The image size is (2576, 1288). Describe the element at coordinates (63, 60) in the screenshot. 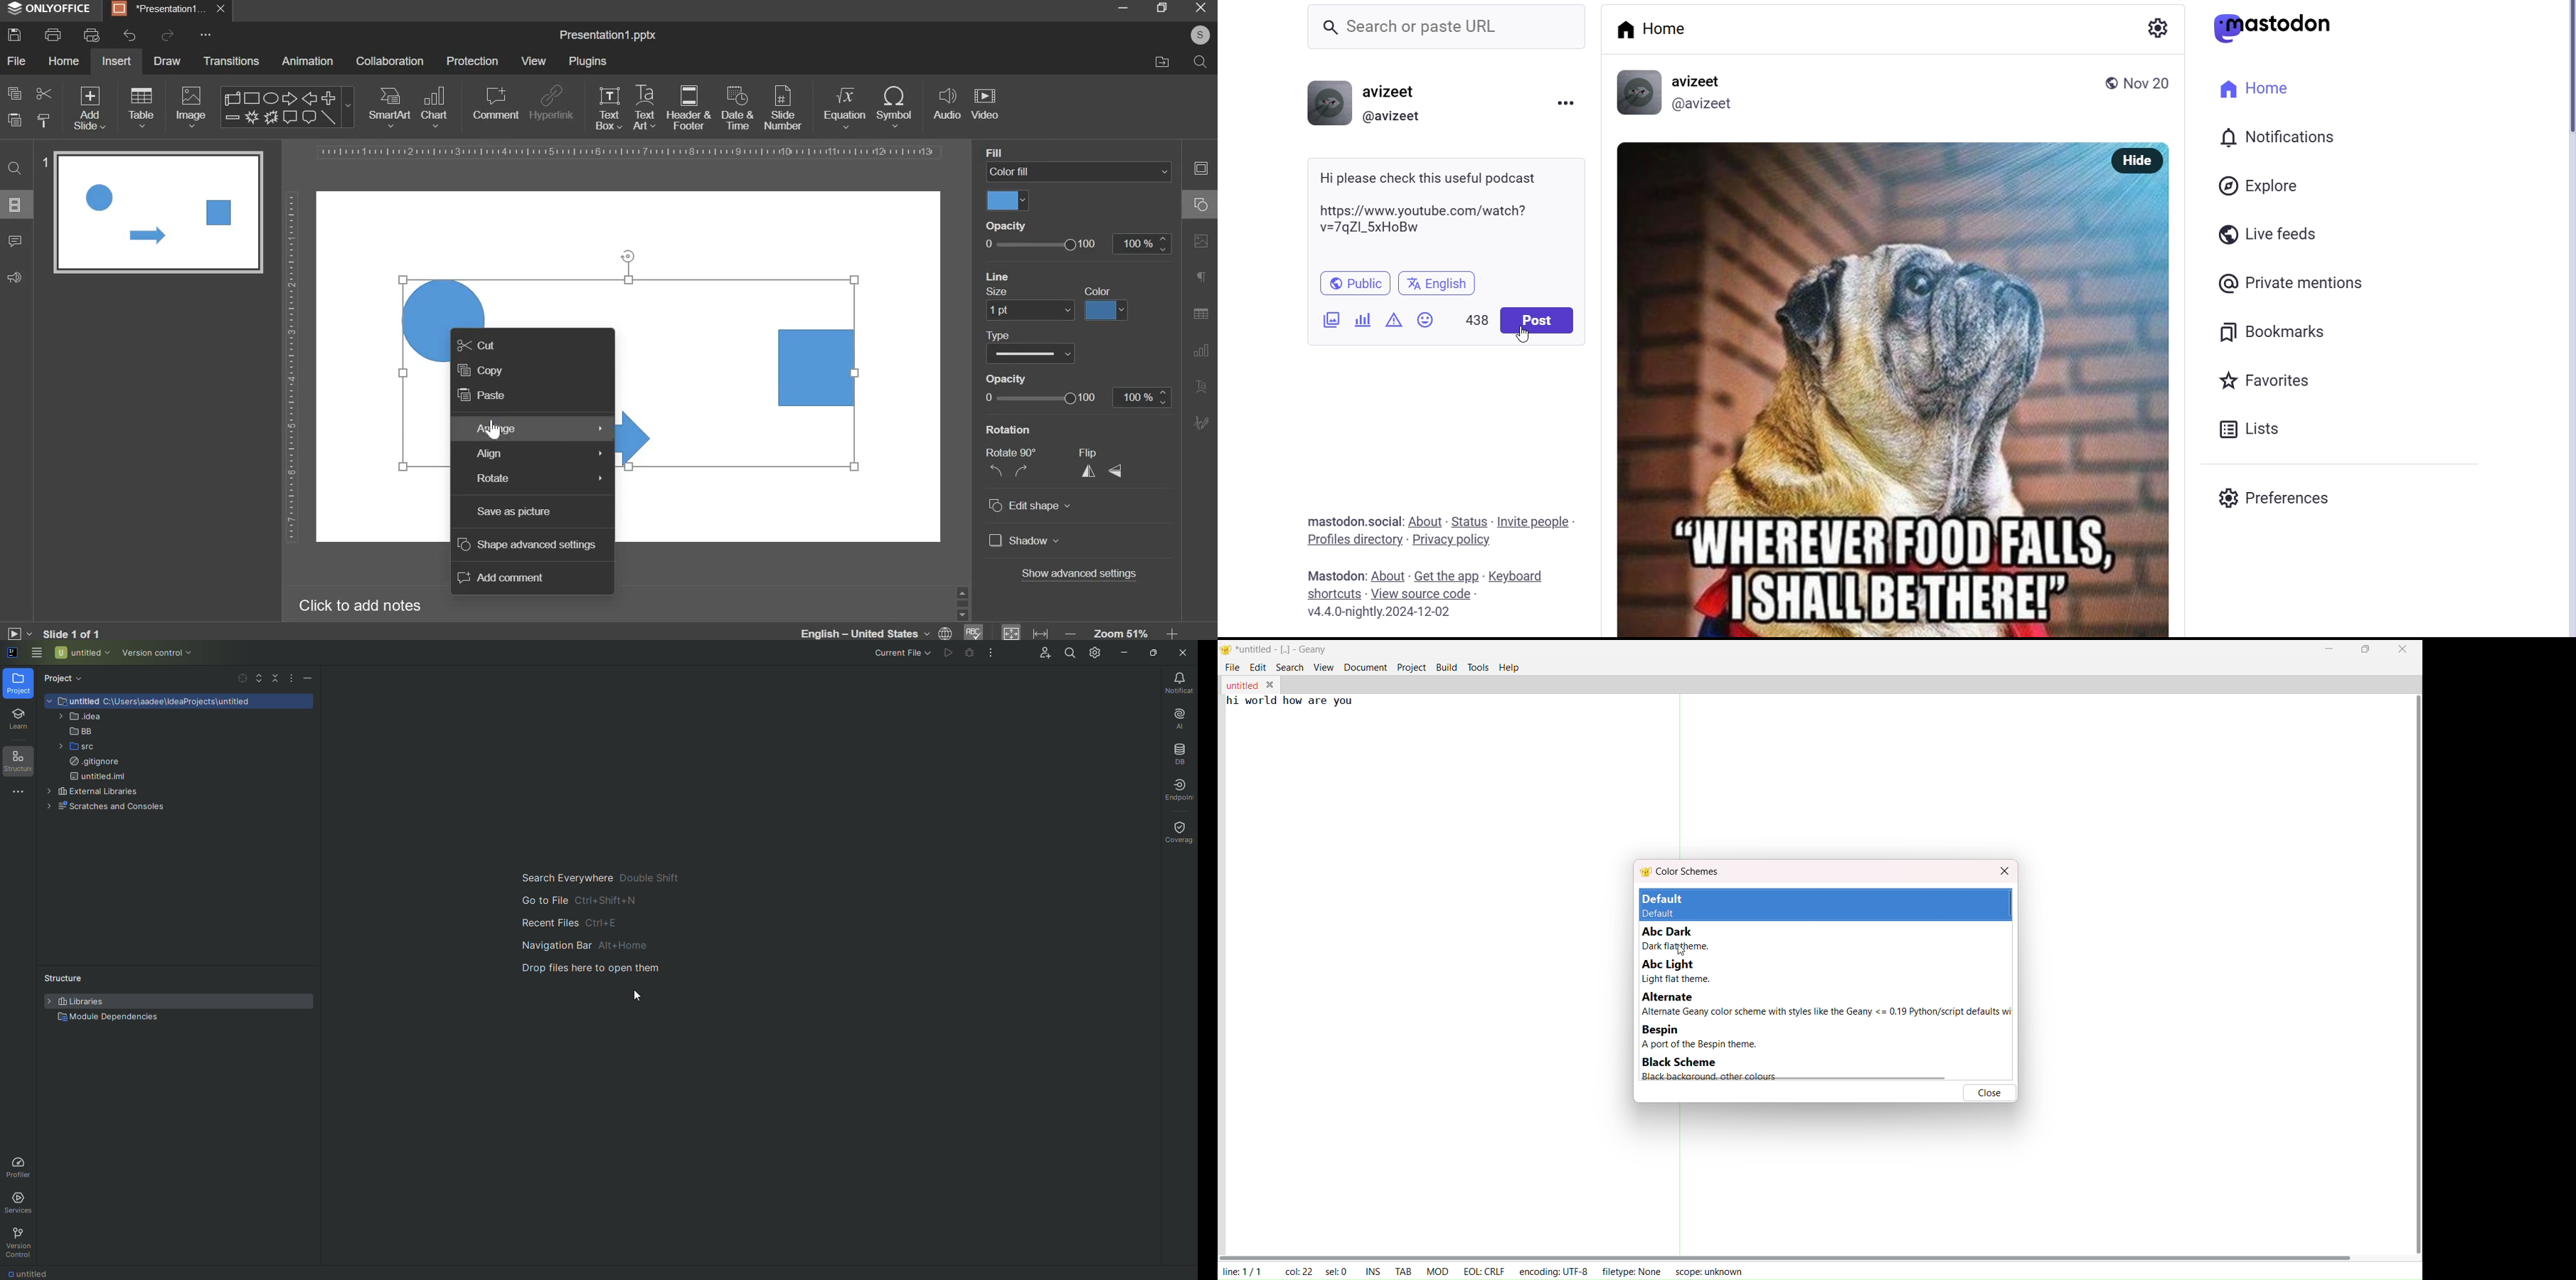

I see `home` at that location.